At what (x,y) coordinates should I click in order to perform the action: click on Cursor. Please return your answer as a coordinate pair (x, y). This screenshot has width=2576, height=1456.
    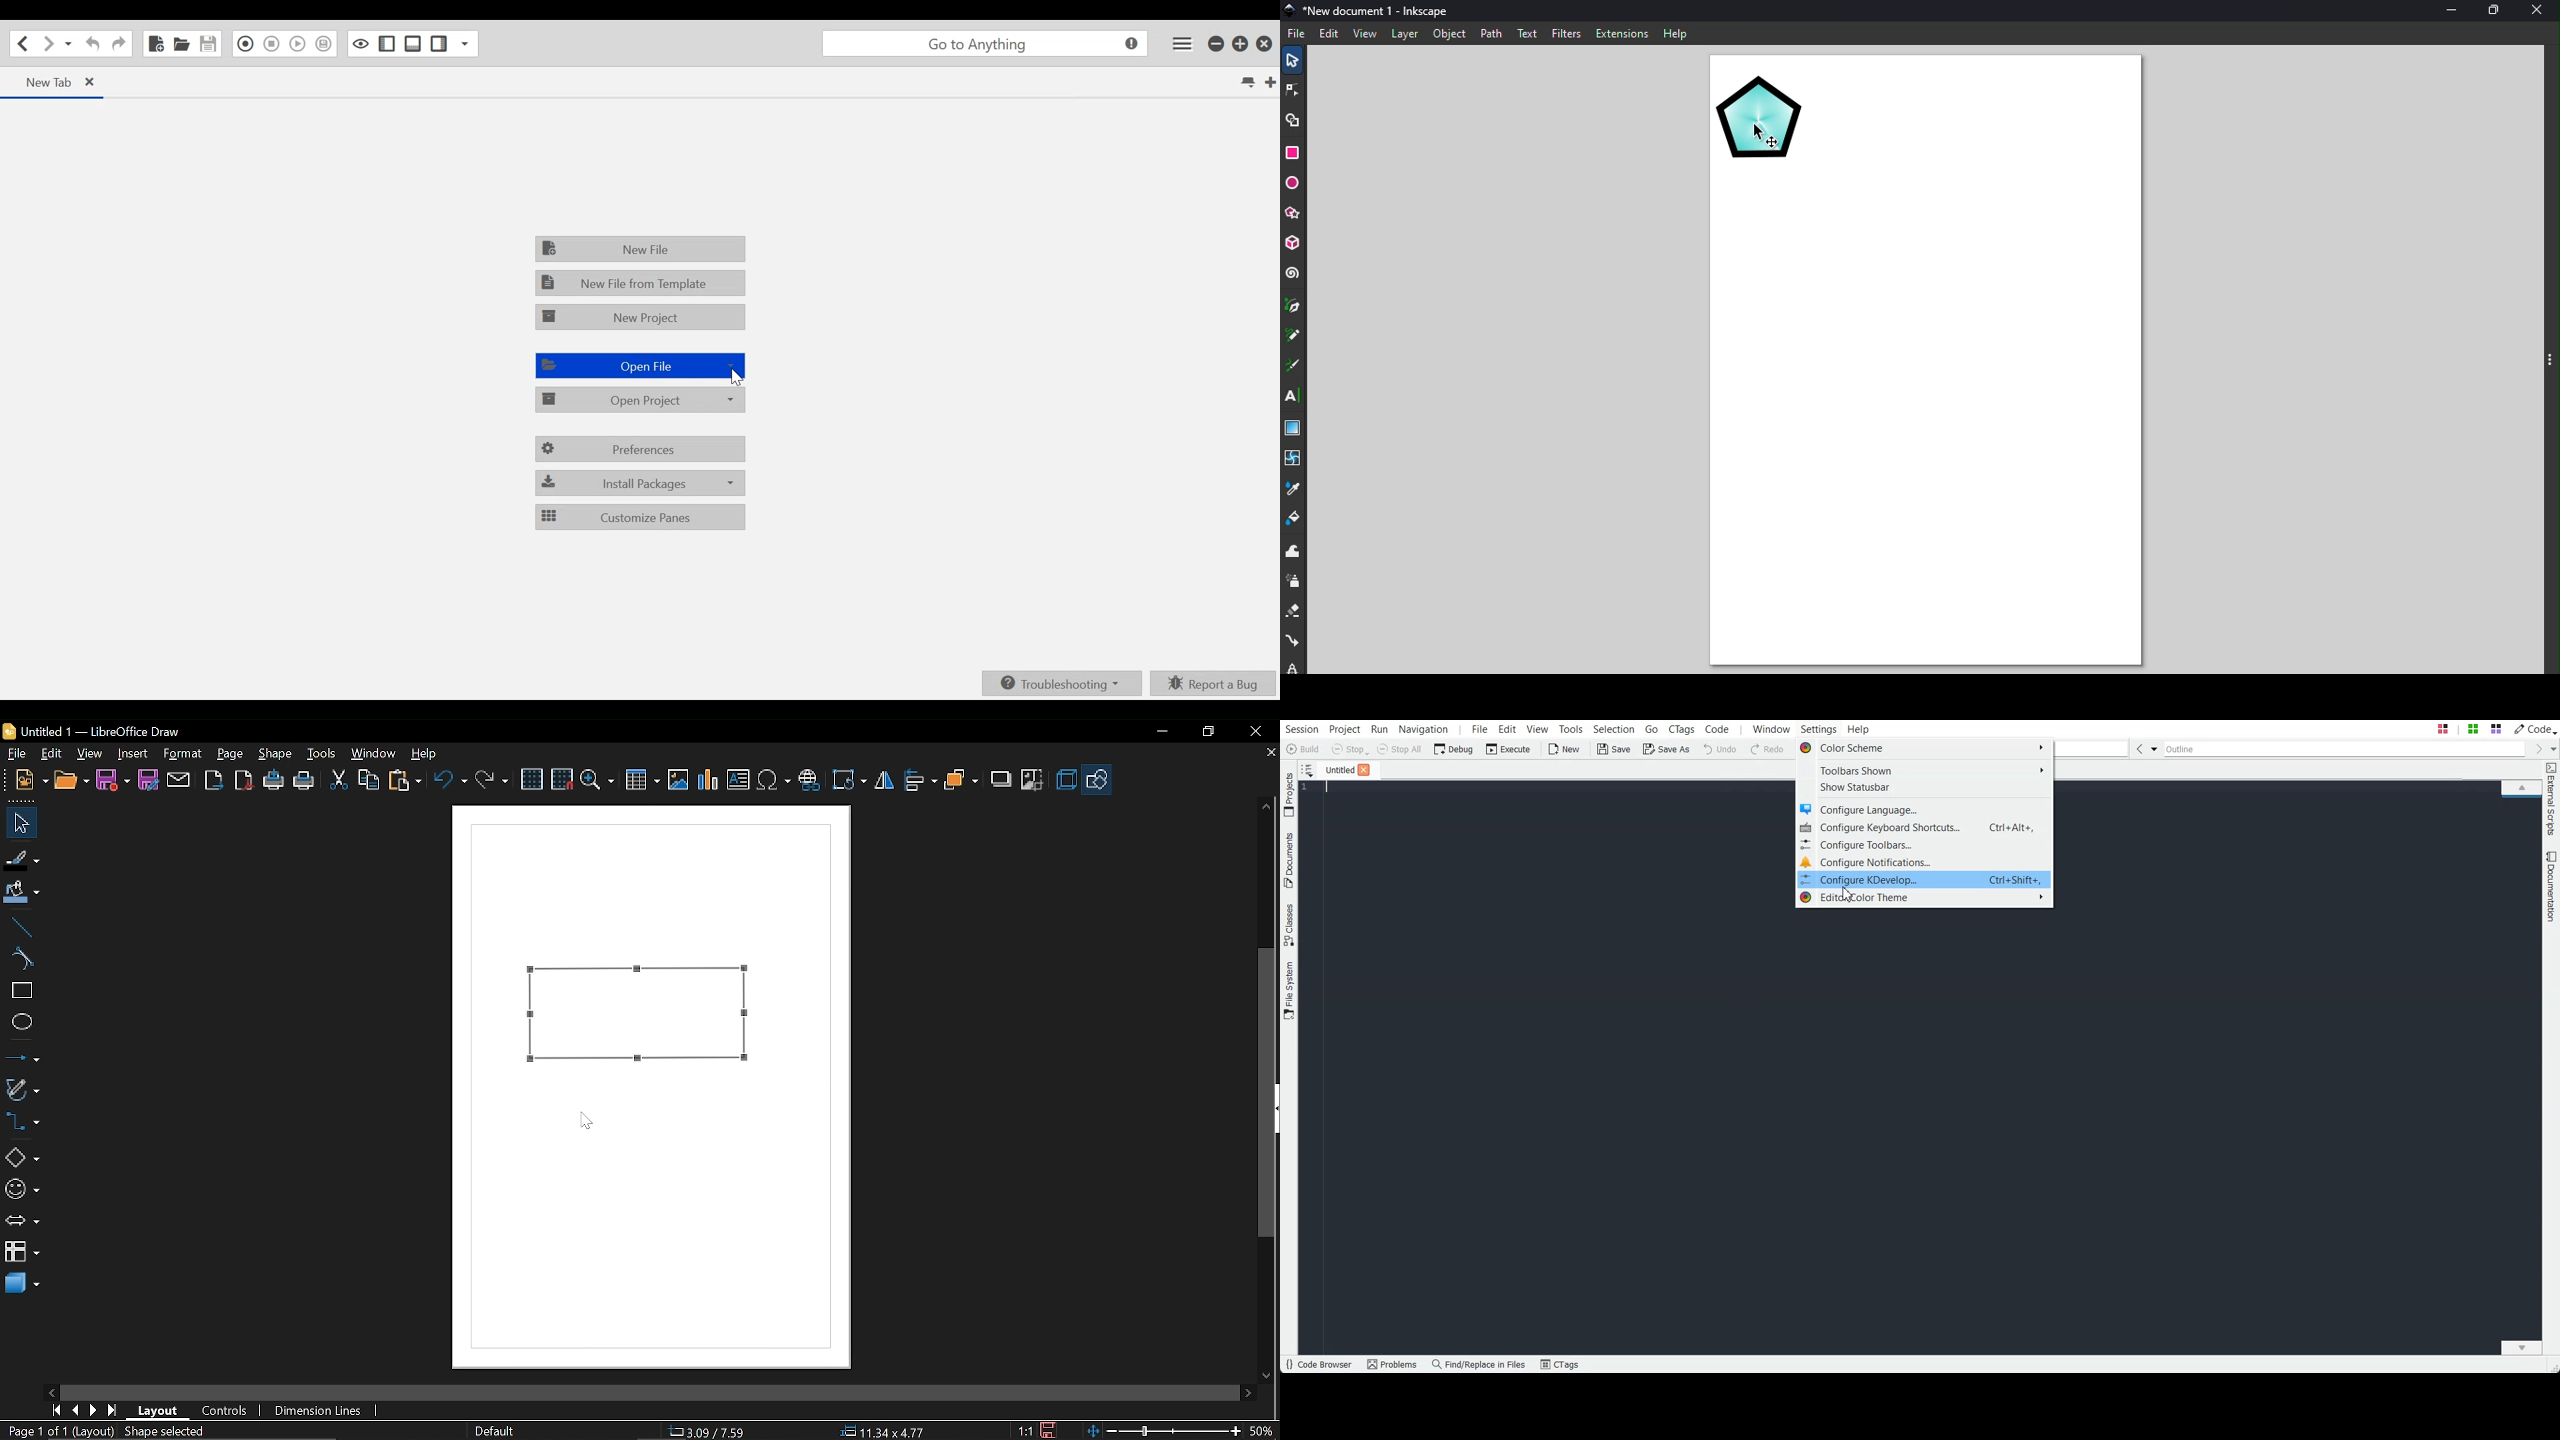
    Looking at the image, I should click on (1765, 135).